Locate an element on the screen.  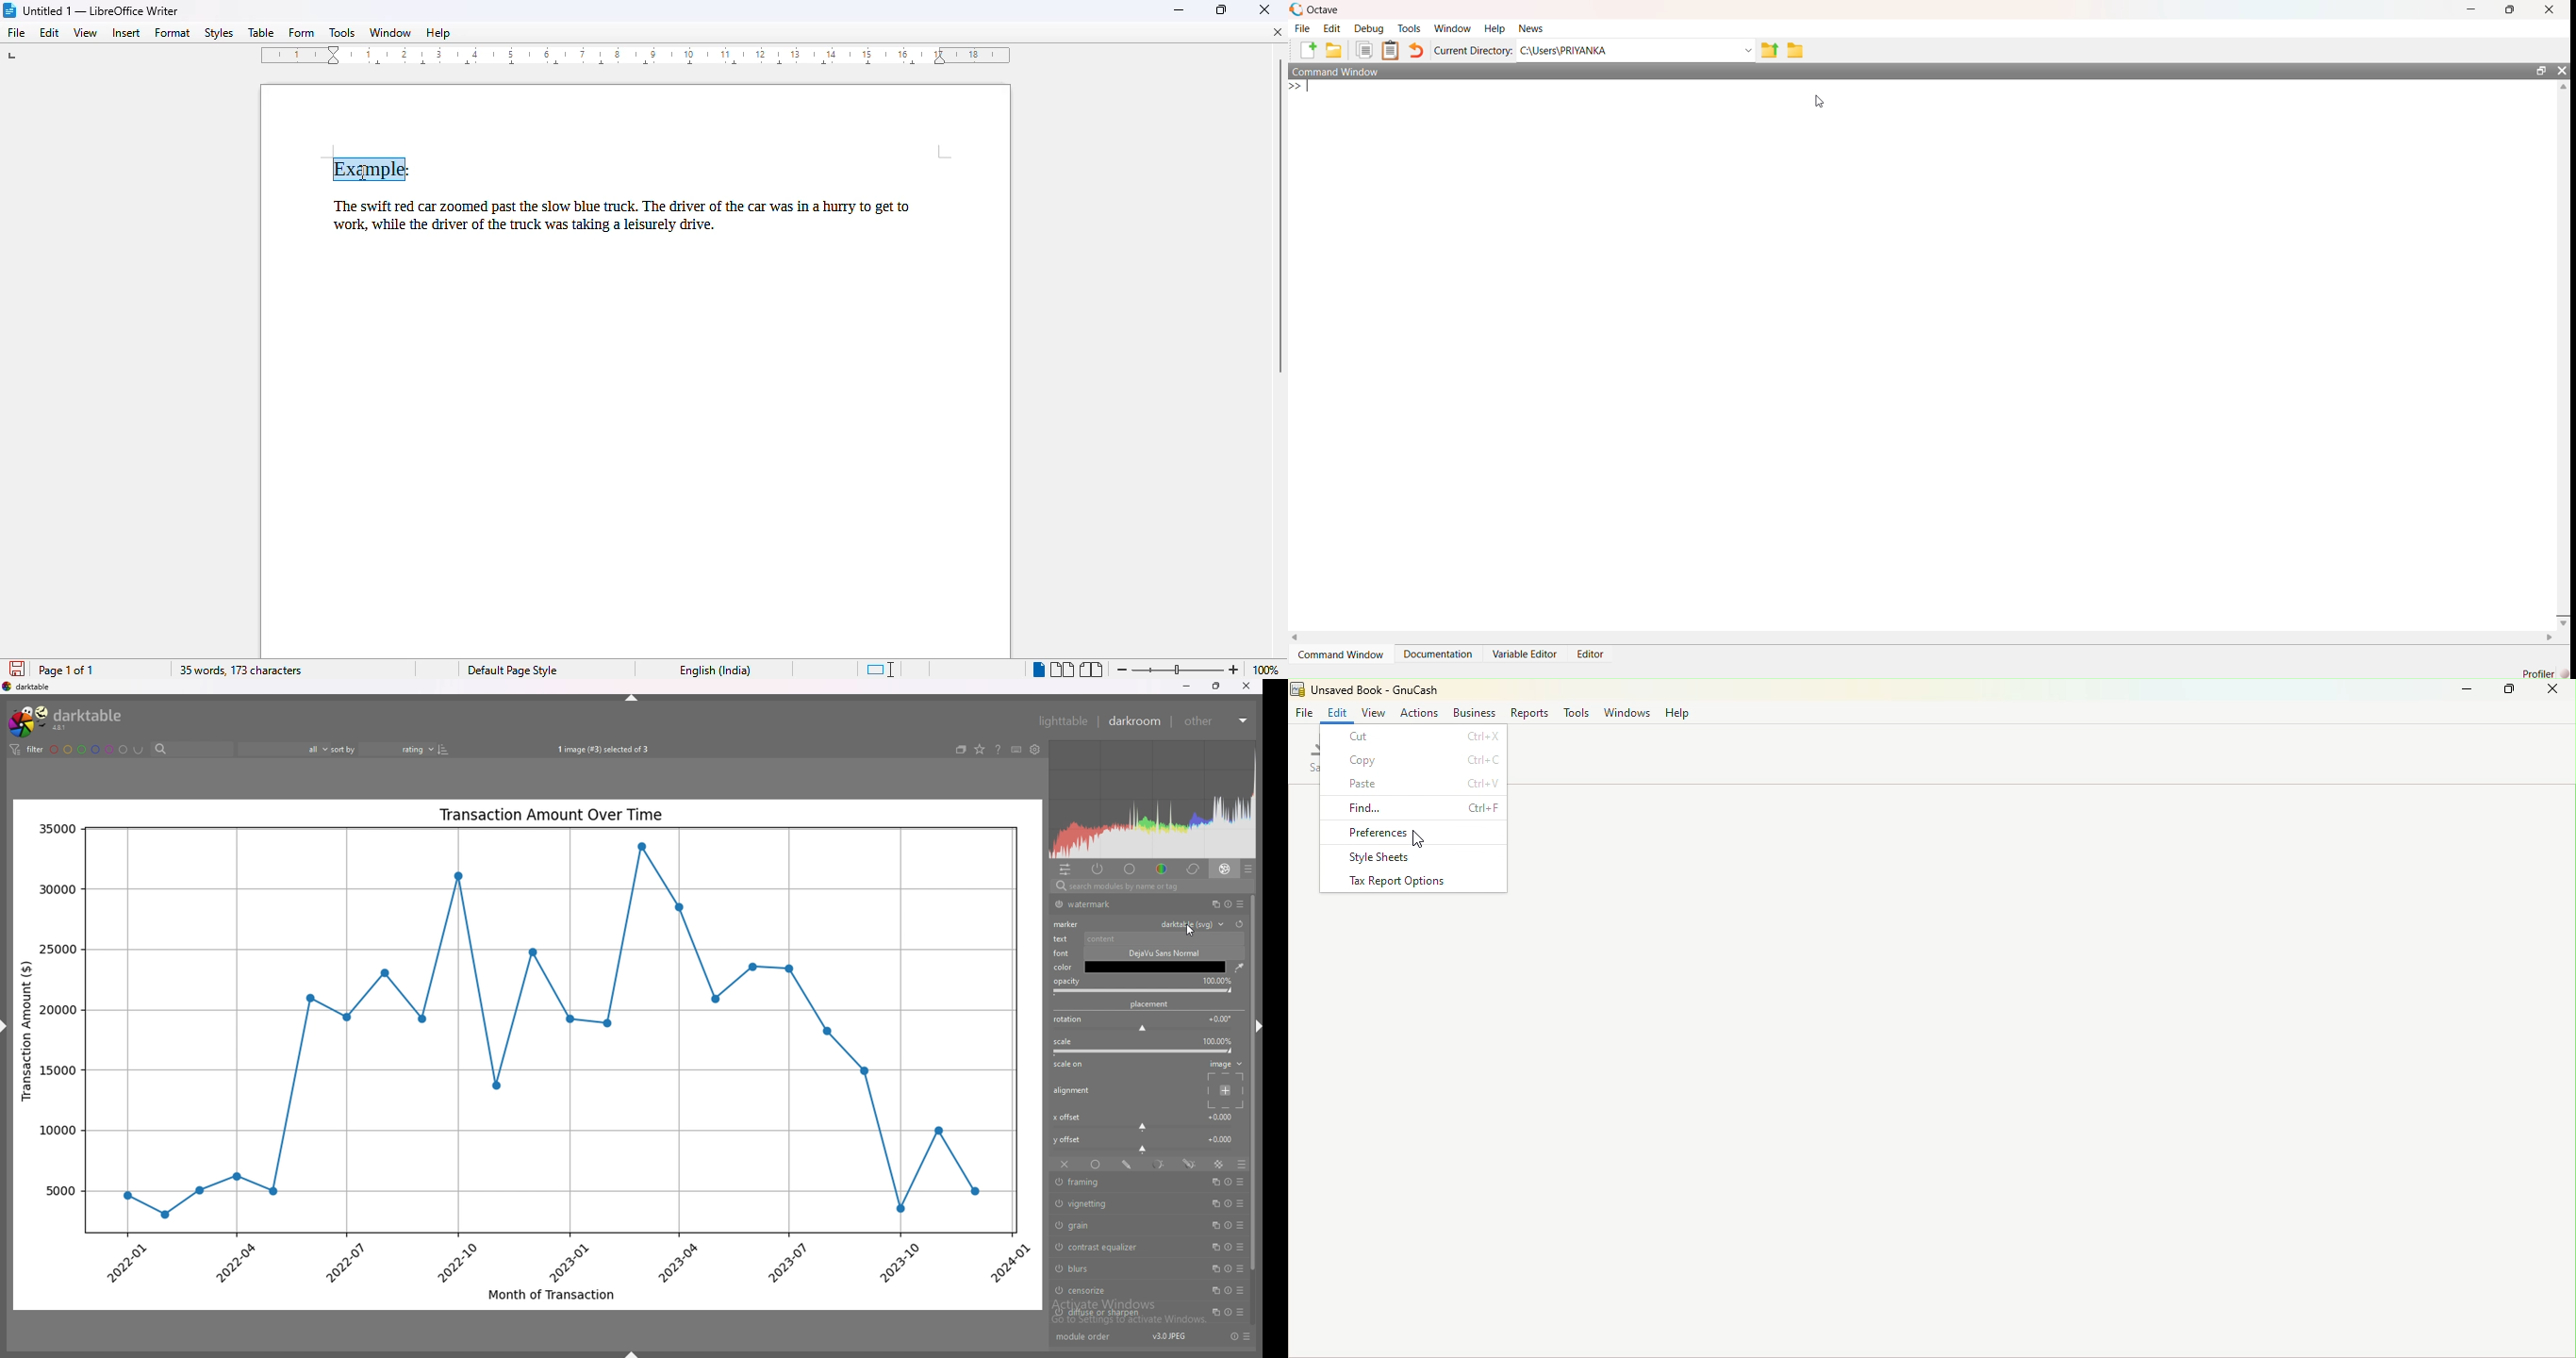
reset is located at coordinates (1229, 1290).